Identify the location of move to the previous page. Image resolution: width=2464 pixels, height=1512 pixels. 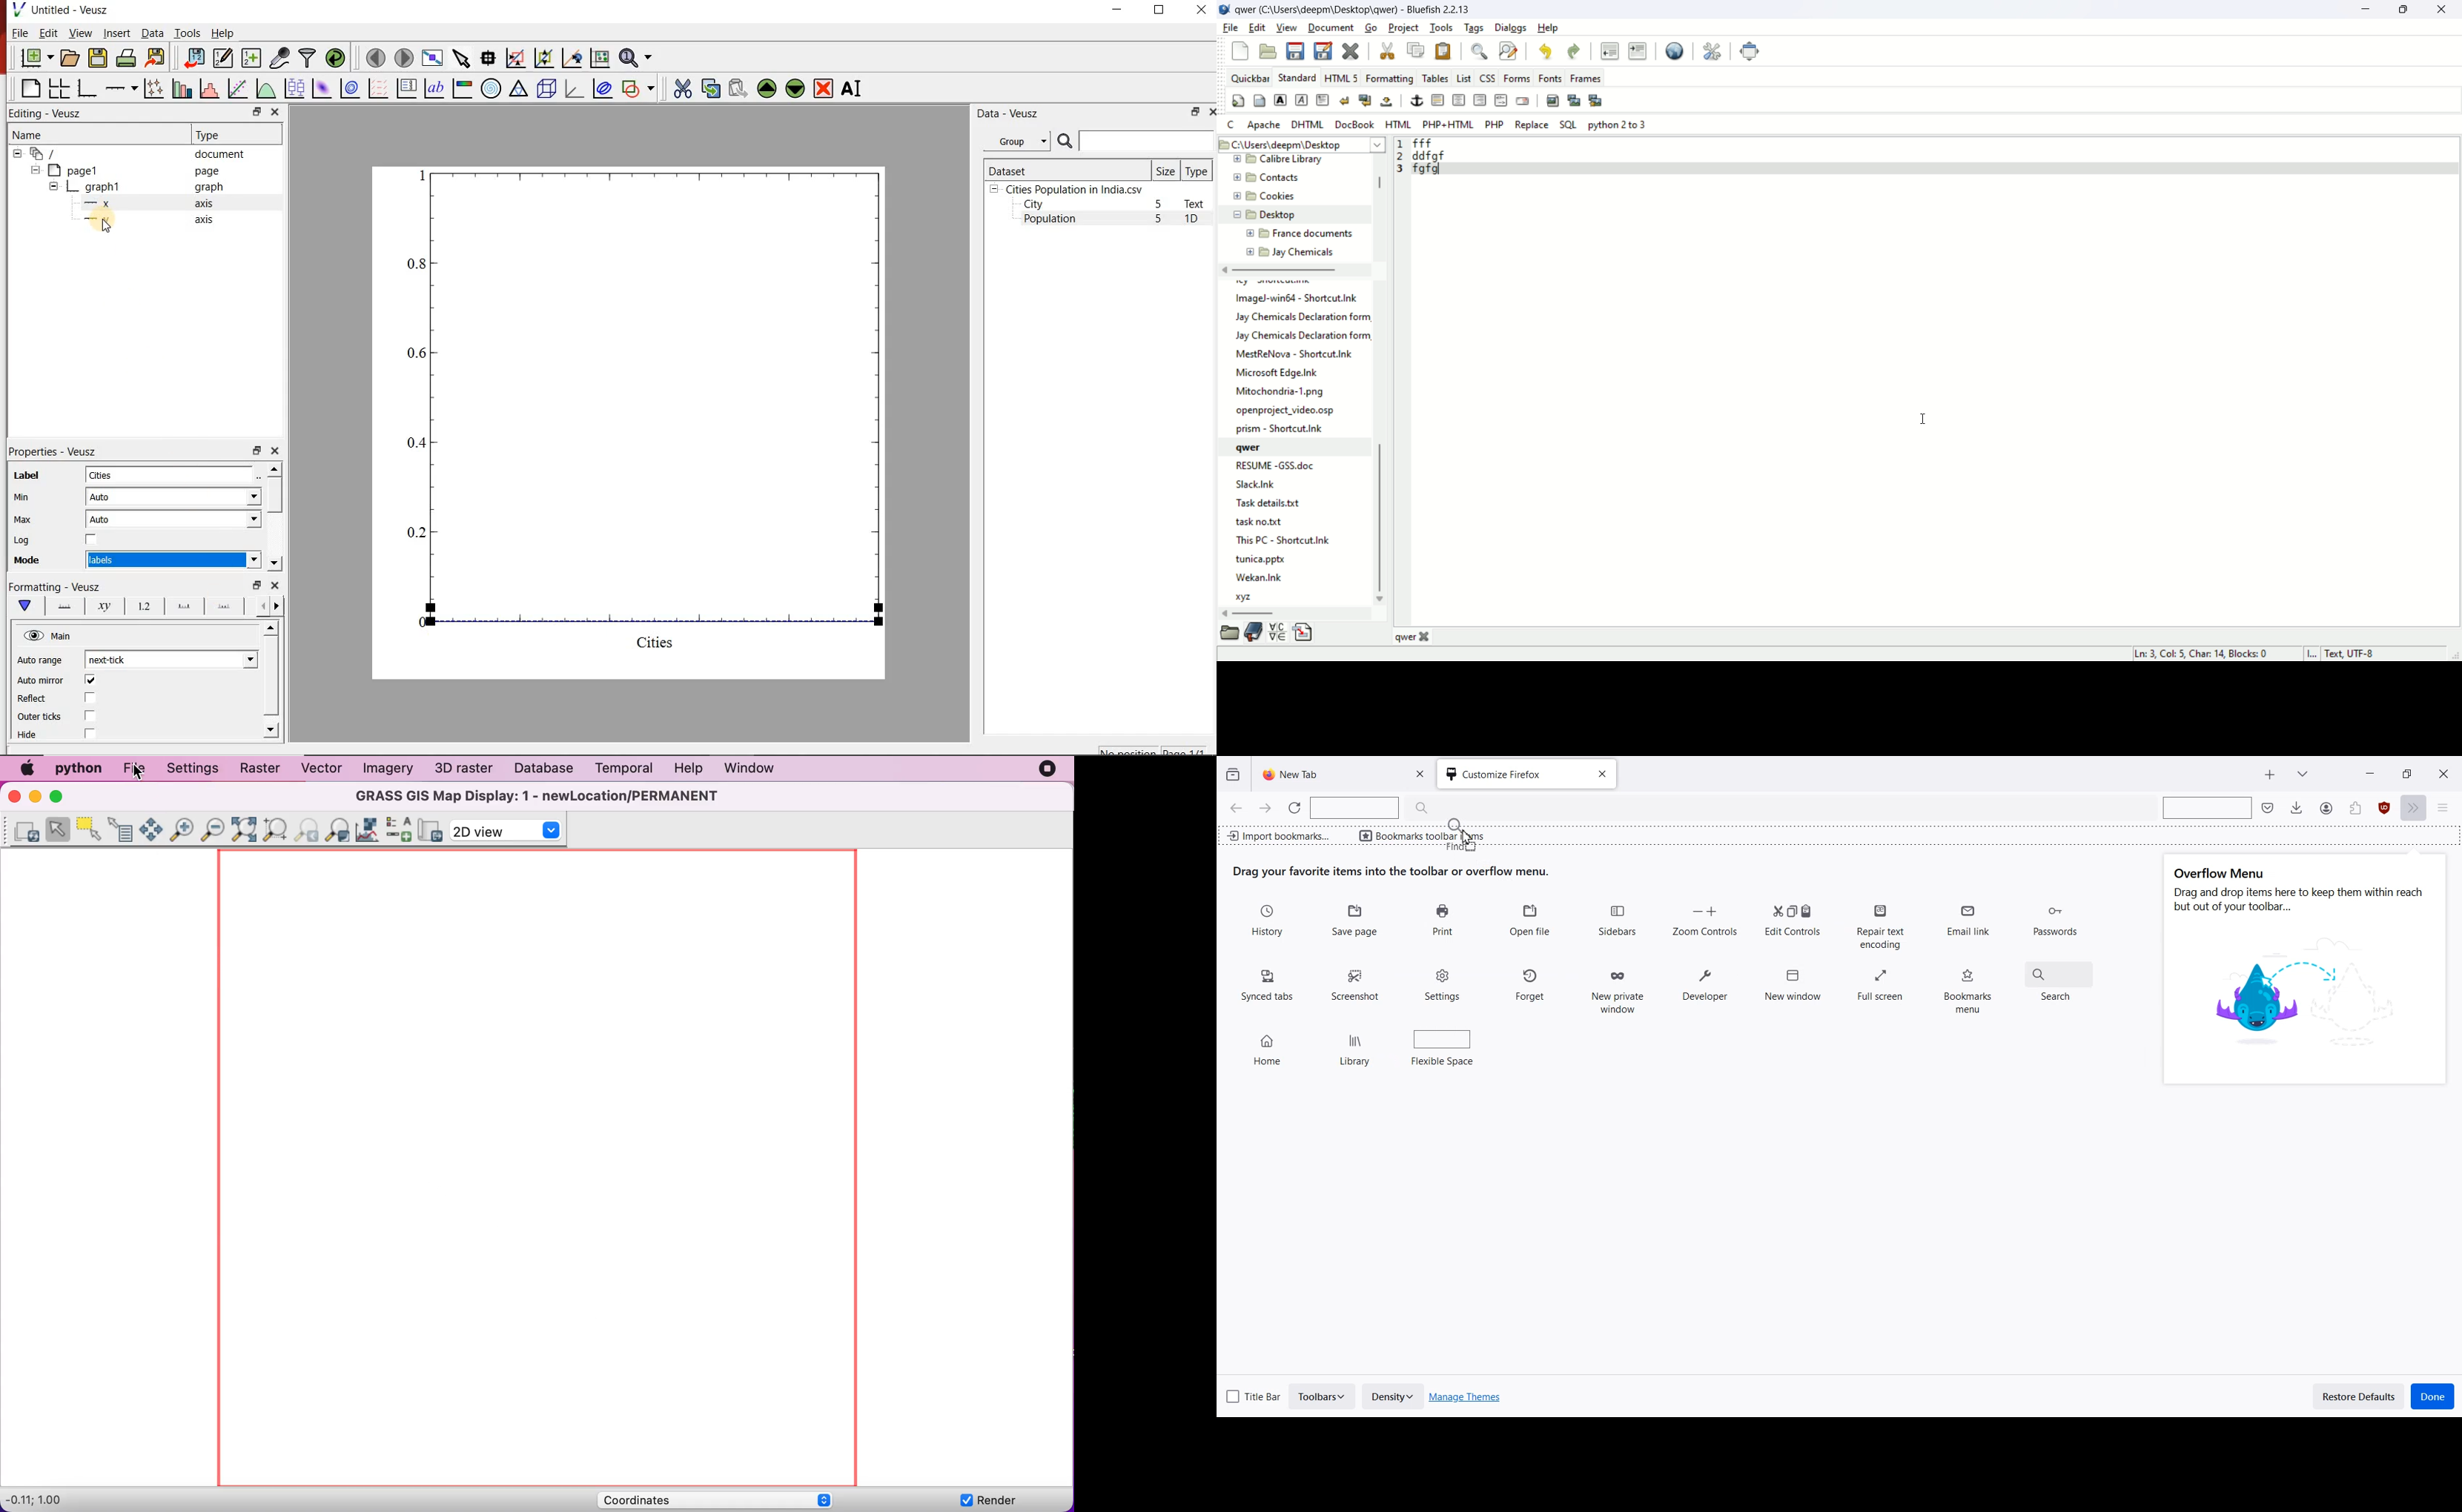
(374, 56).